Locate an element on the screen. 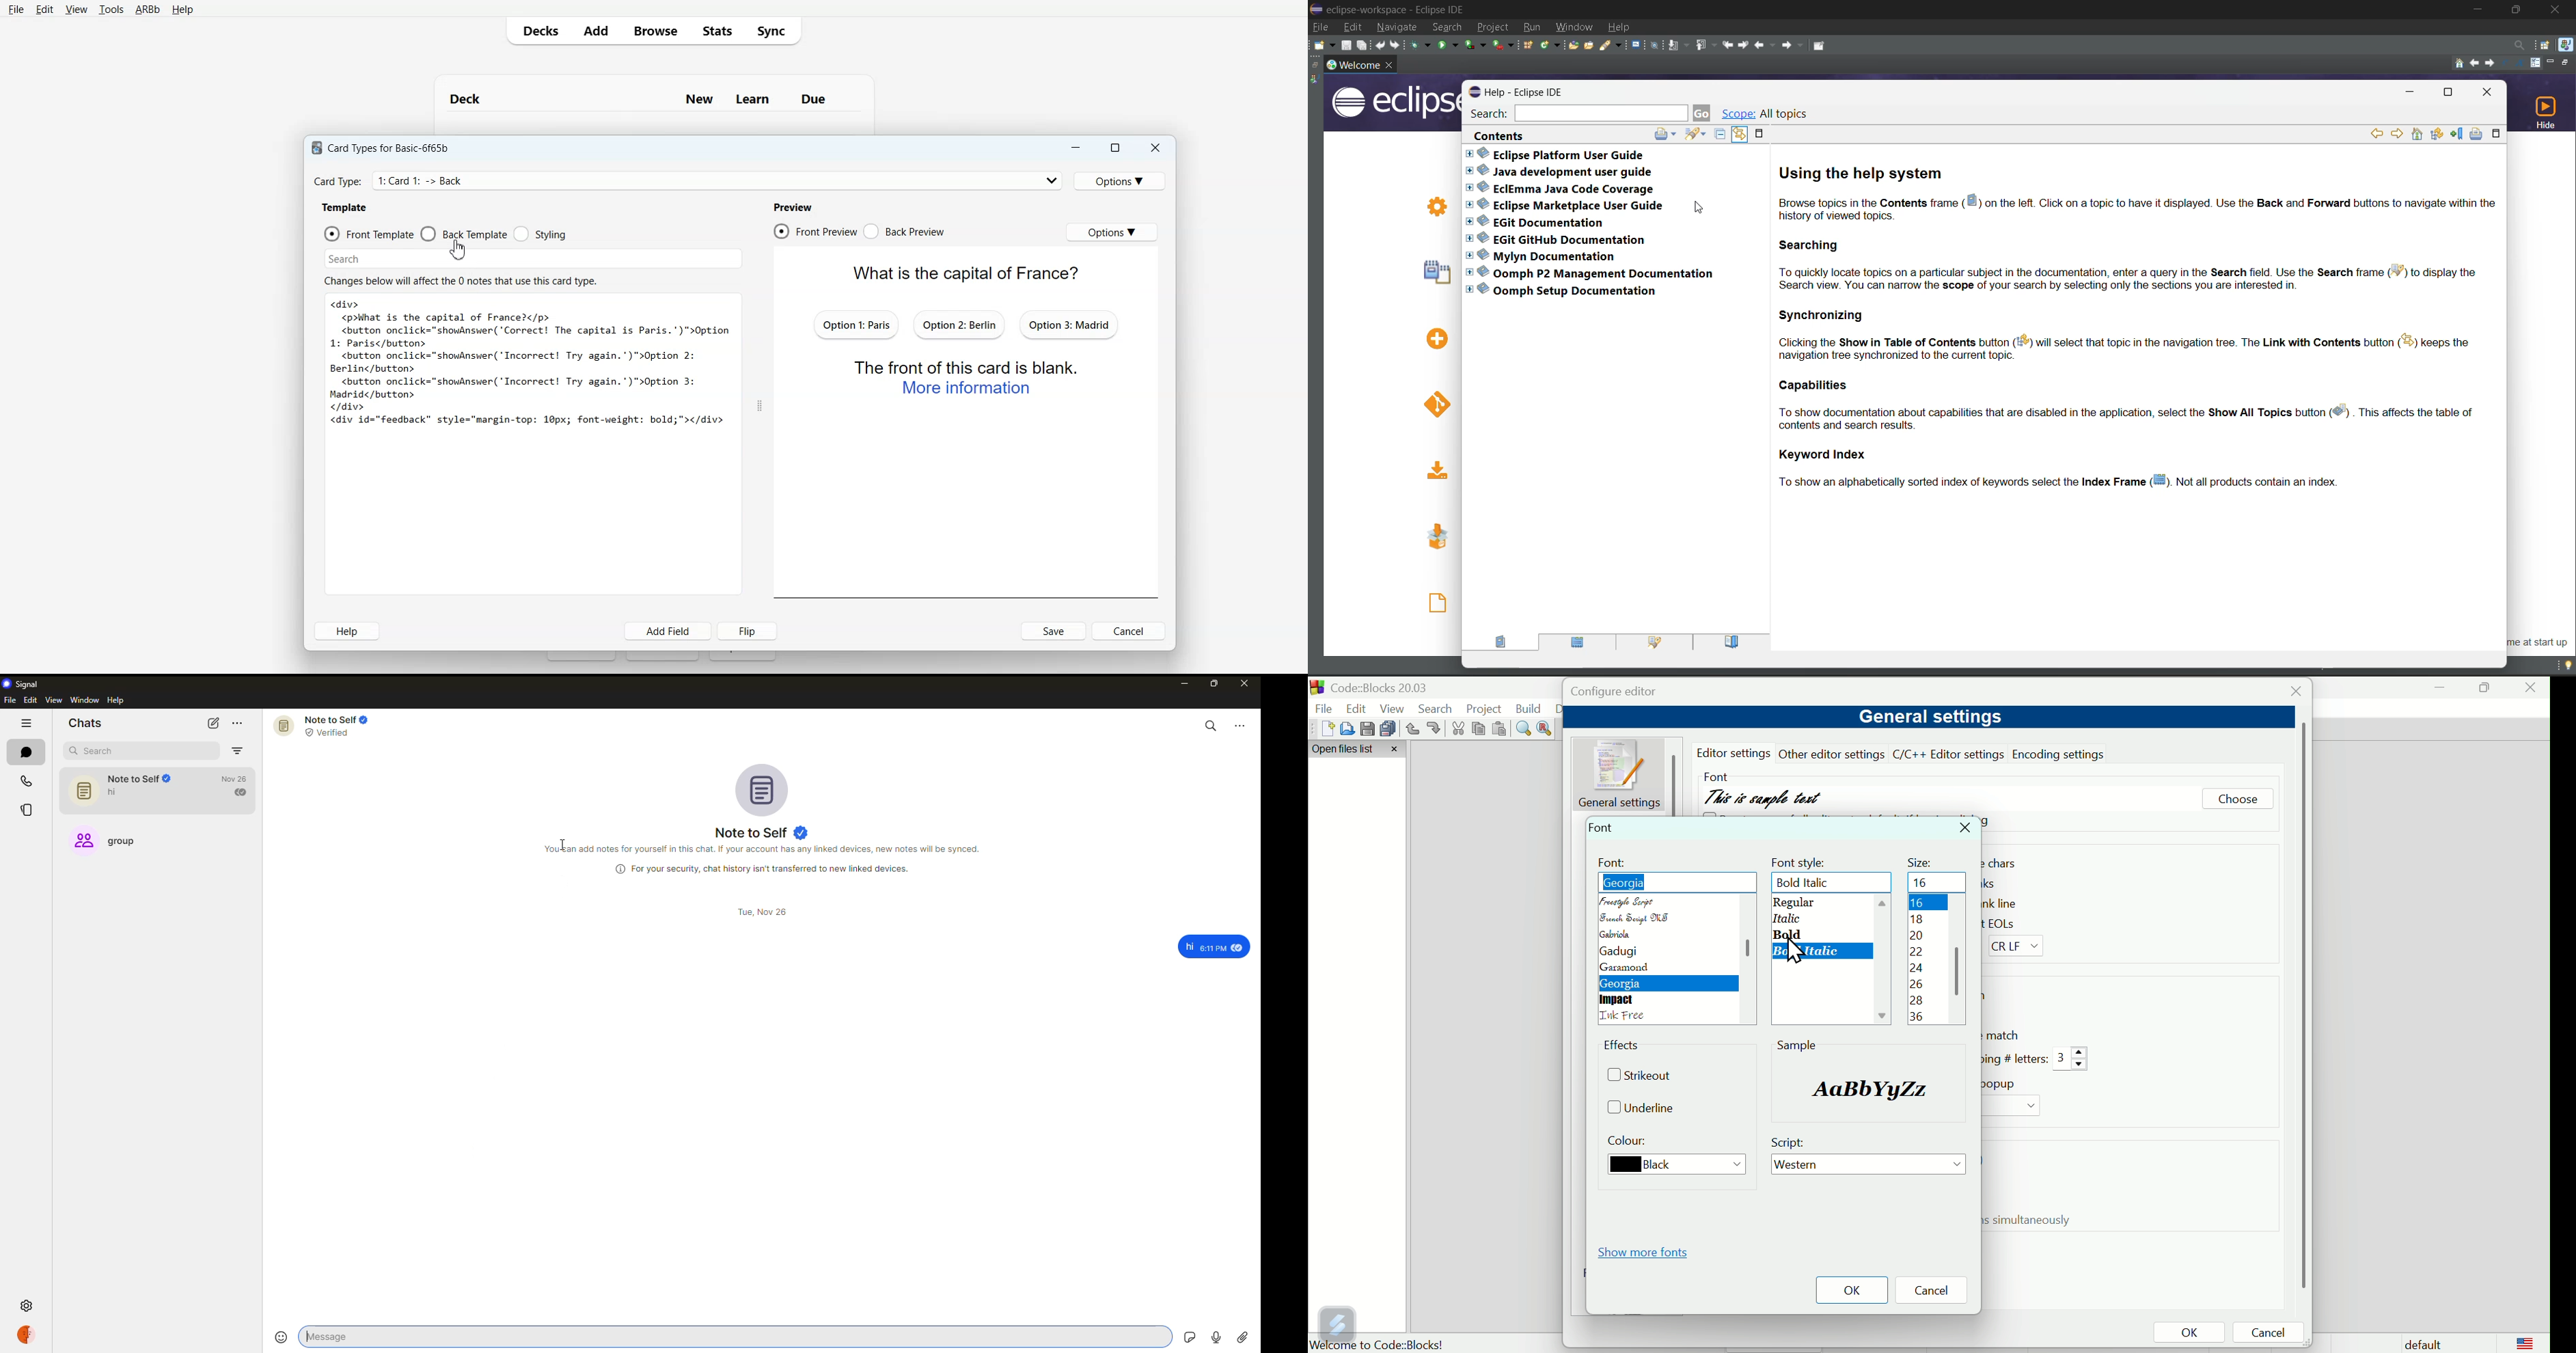  20 is located at coordinates (1917, 937).